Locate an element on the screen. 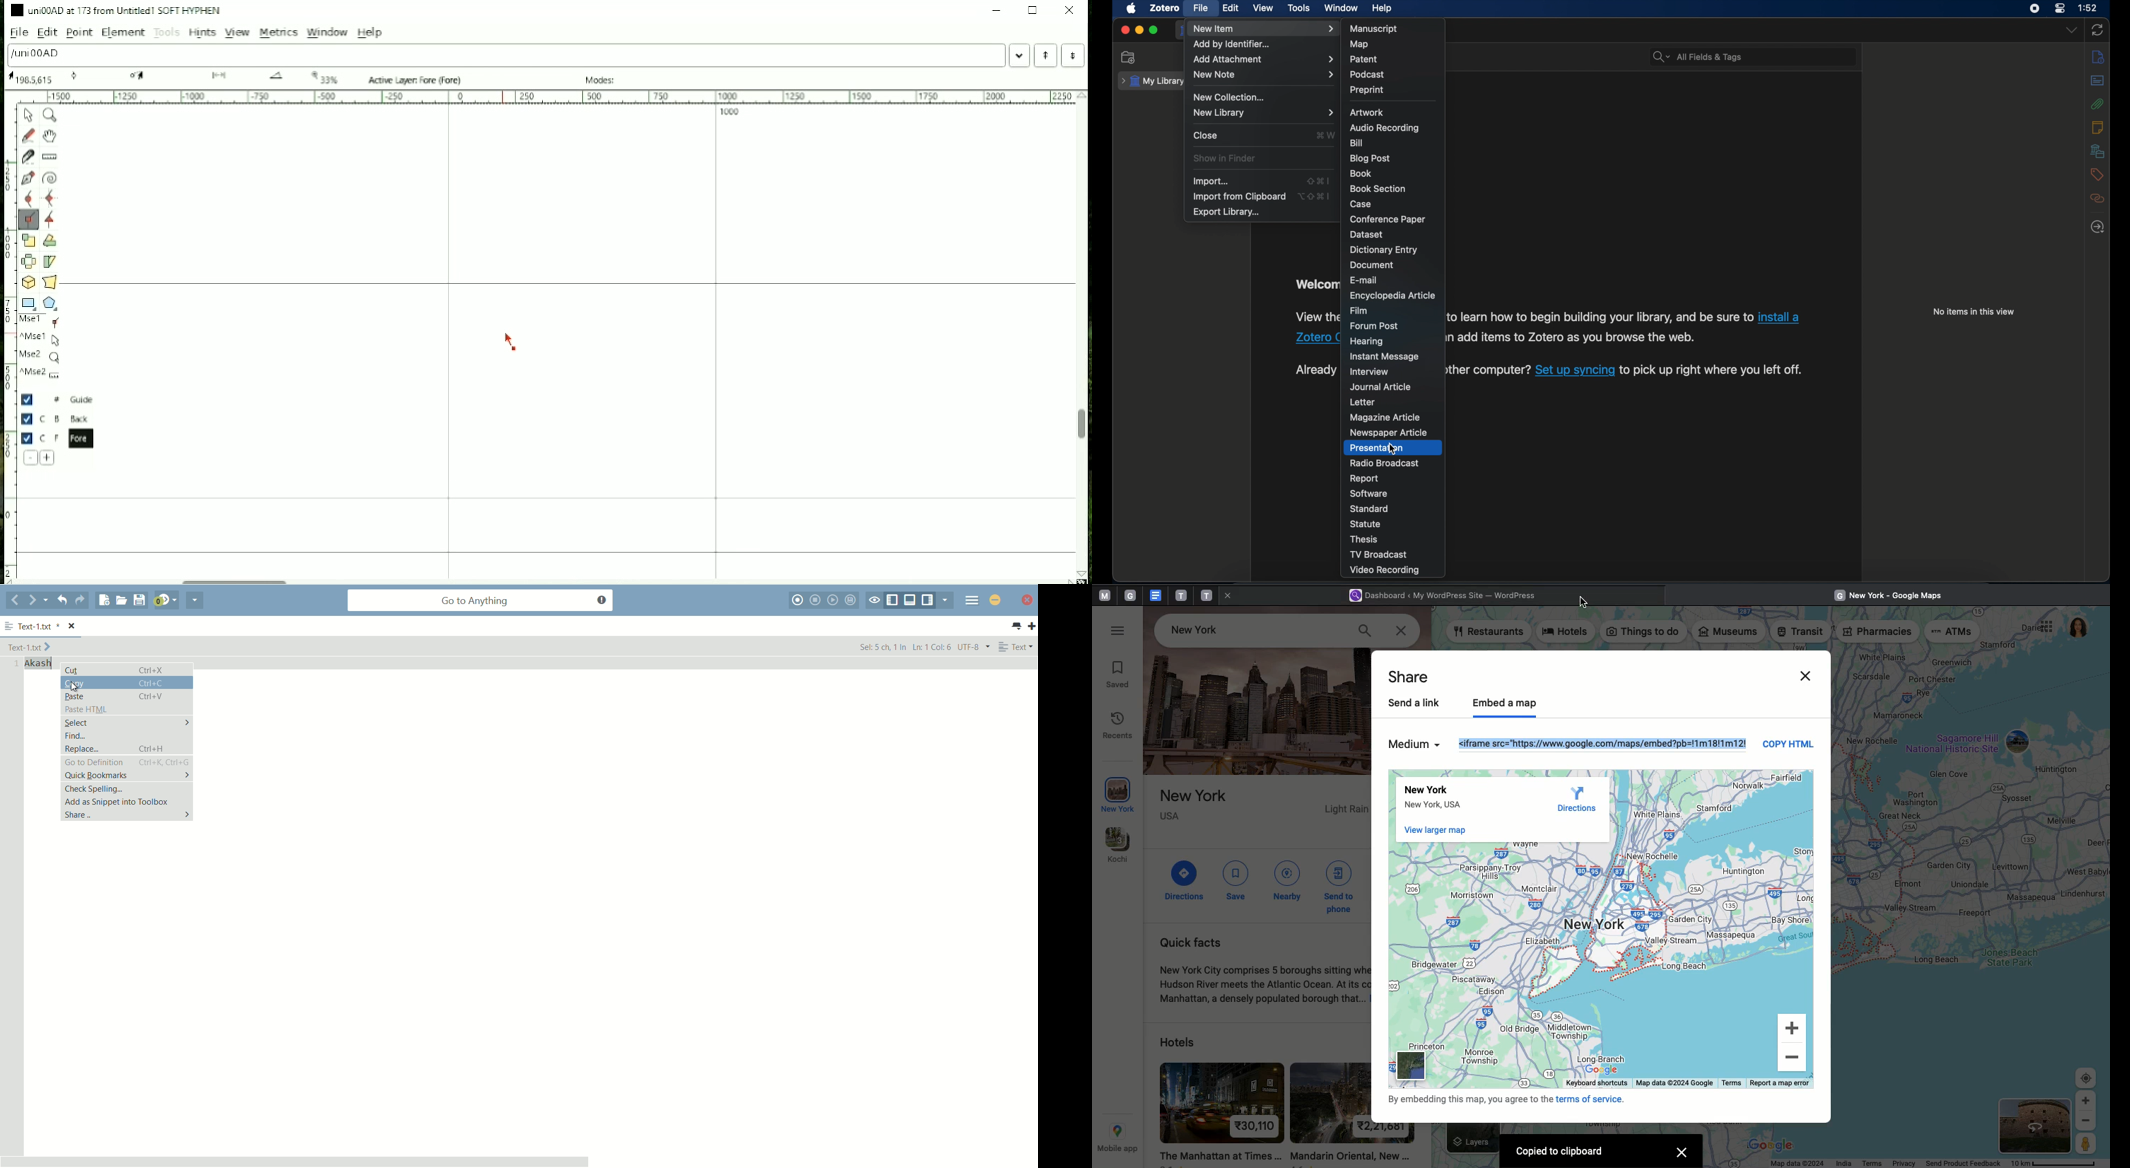  Modes is located at coordinates (603, 80).